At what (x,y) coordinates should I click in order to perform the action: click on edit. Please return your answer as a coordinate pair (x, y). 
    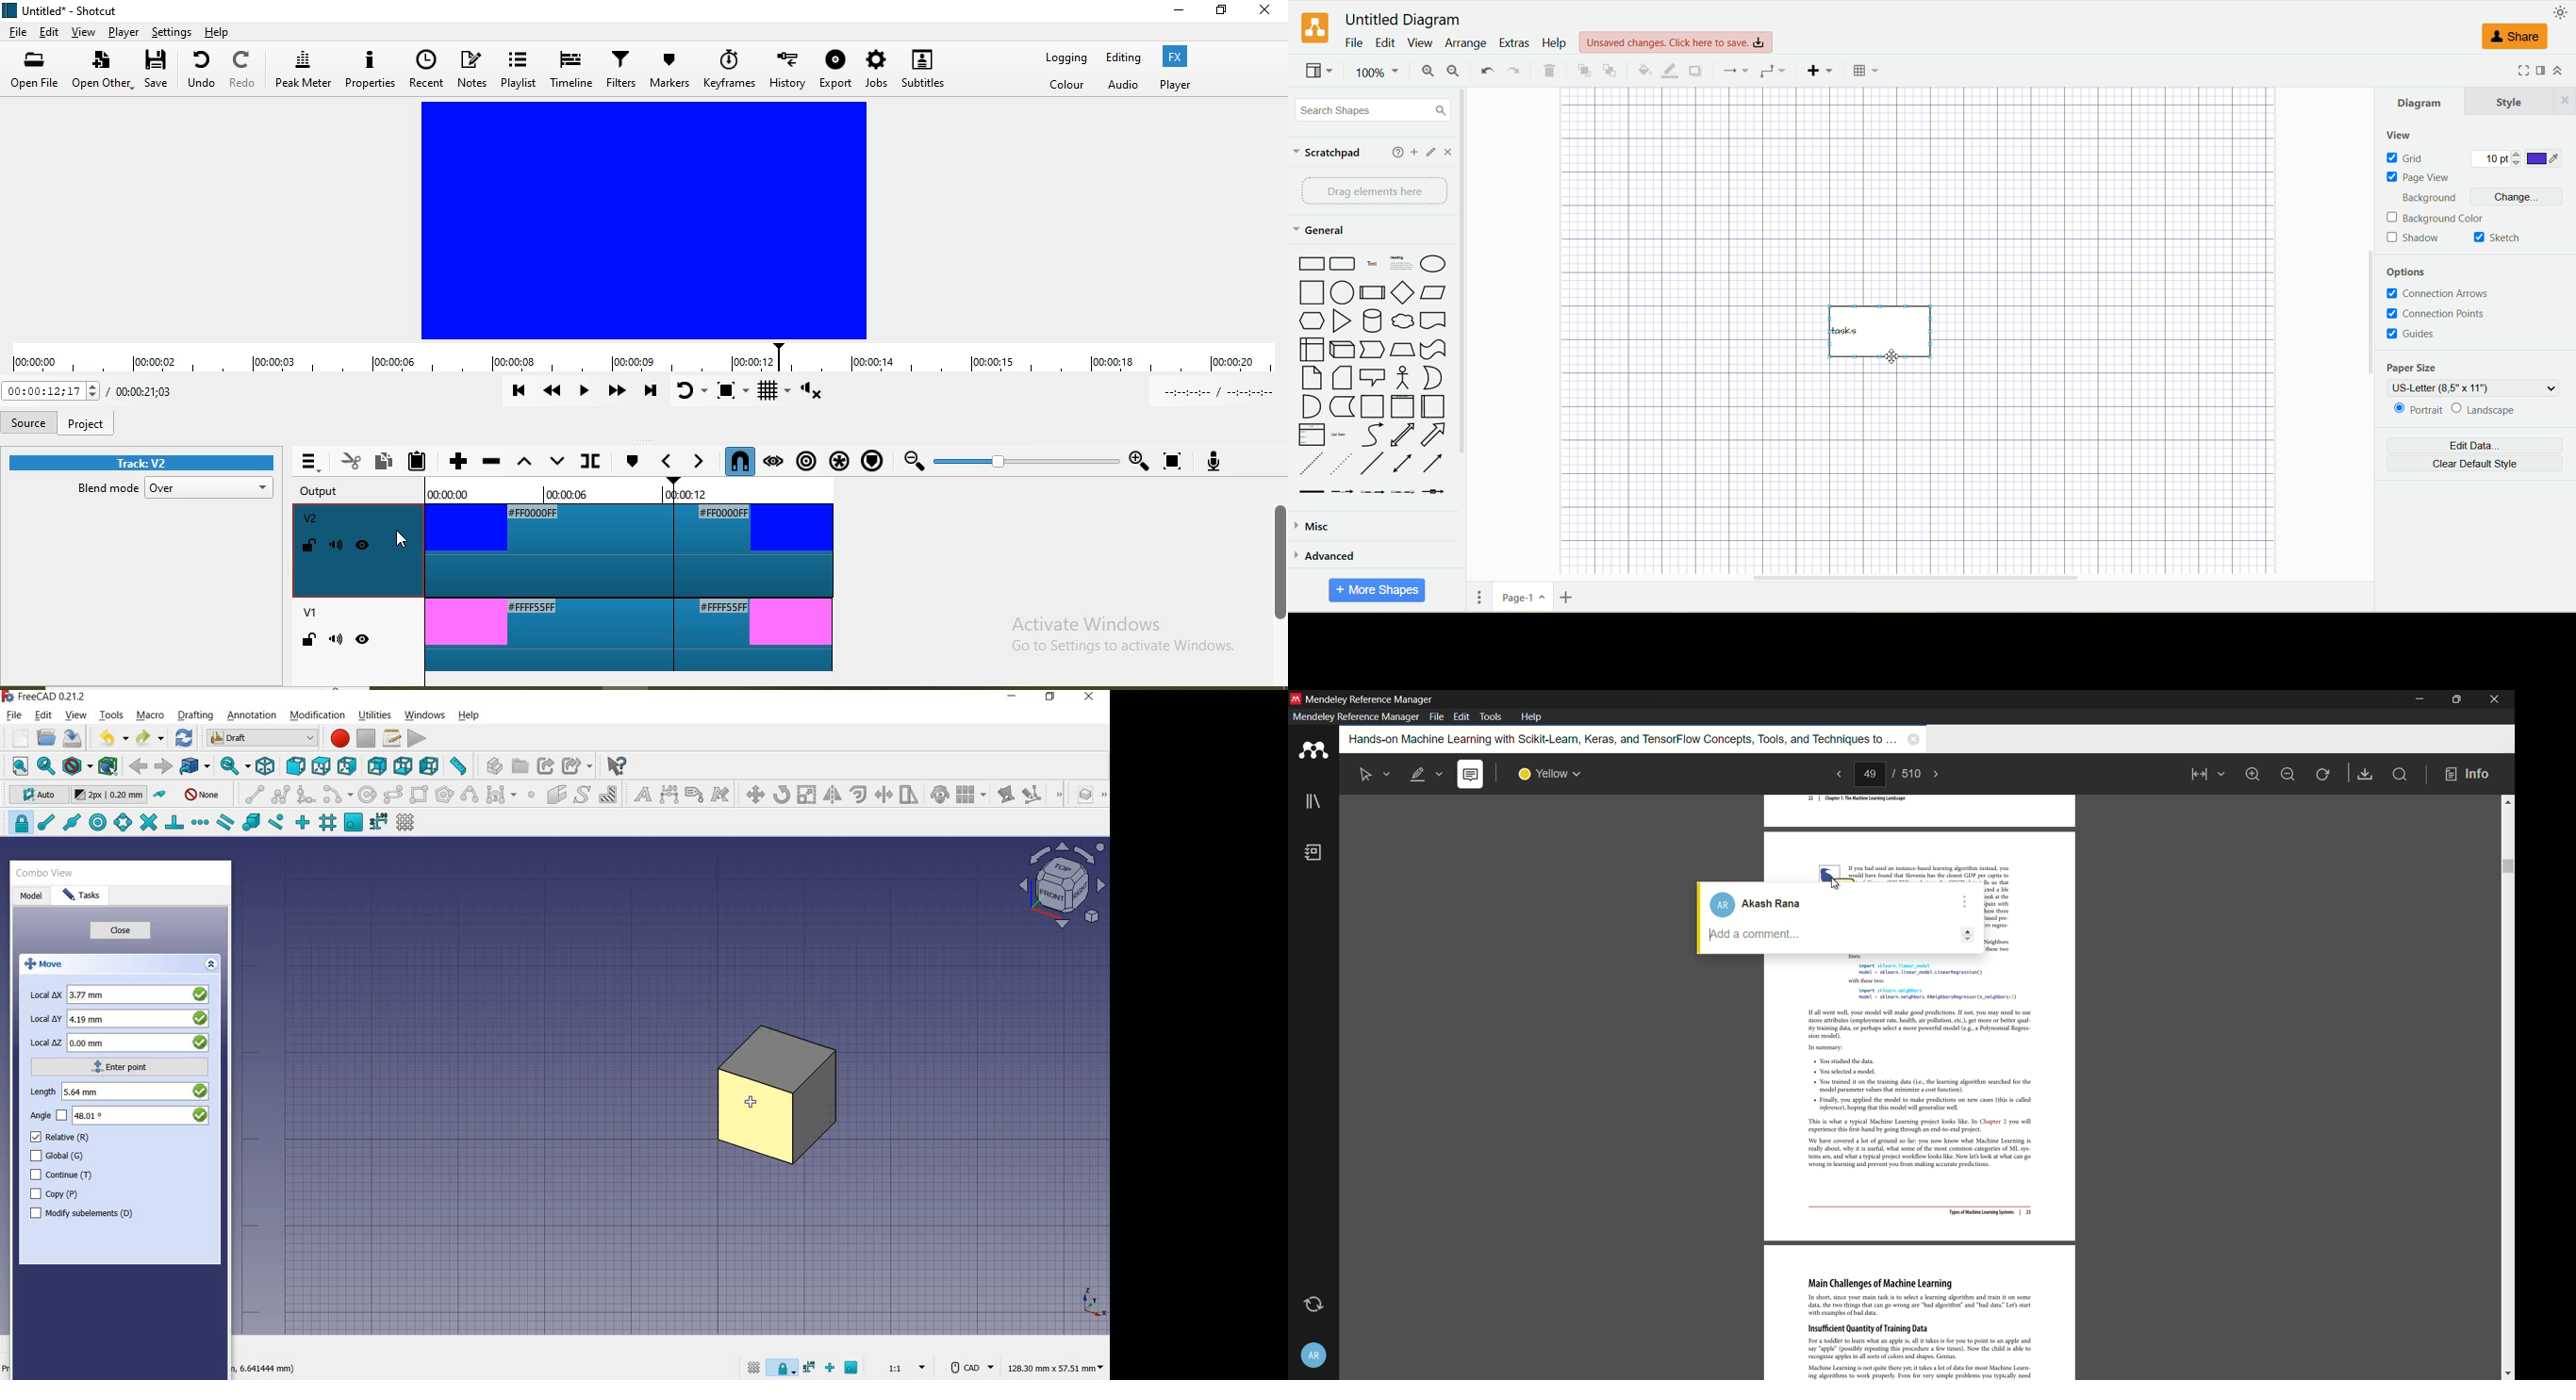
    Looking at the image, I should click on (48, 32).